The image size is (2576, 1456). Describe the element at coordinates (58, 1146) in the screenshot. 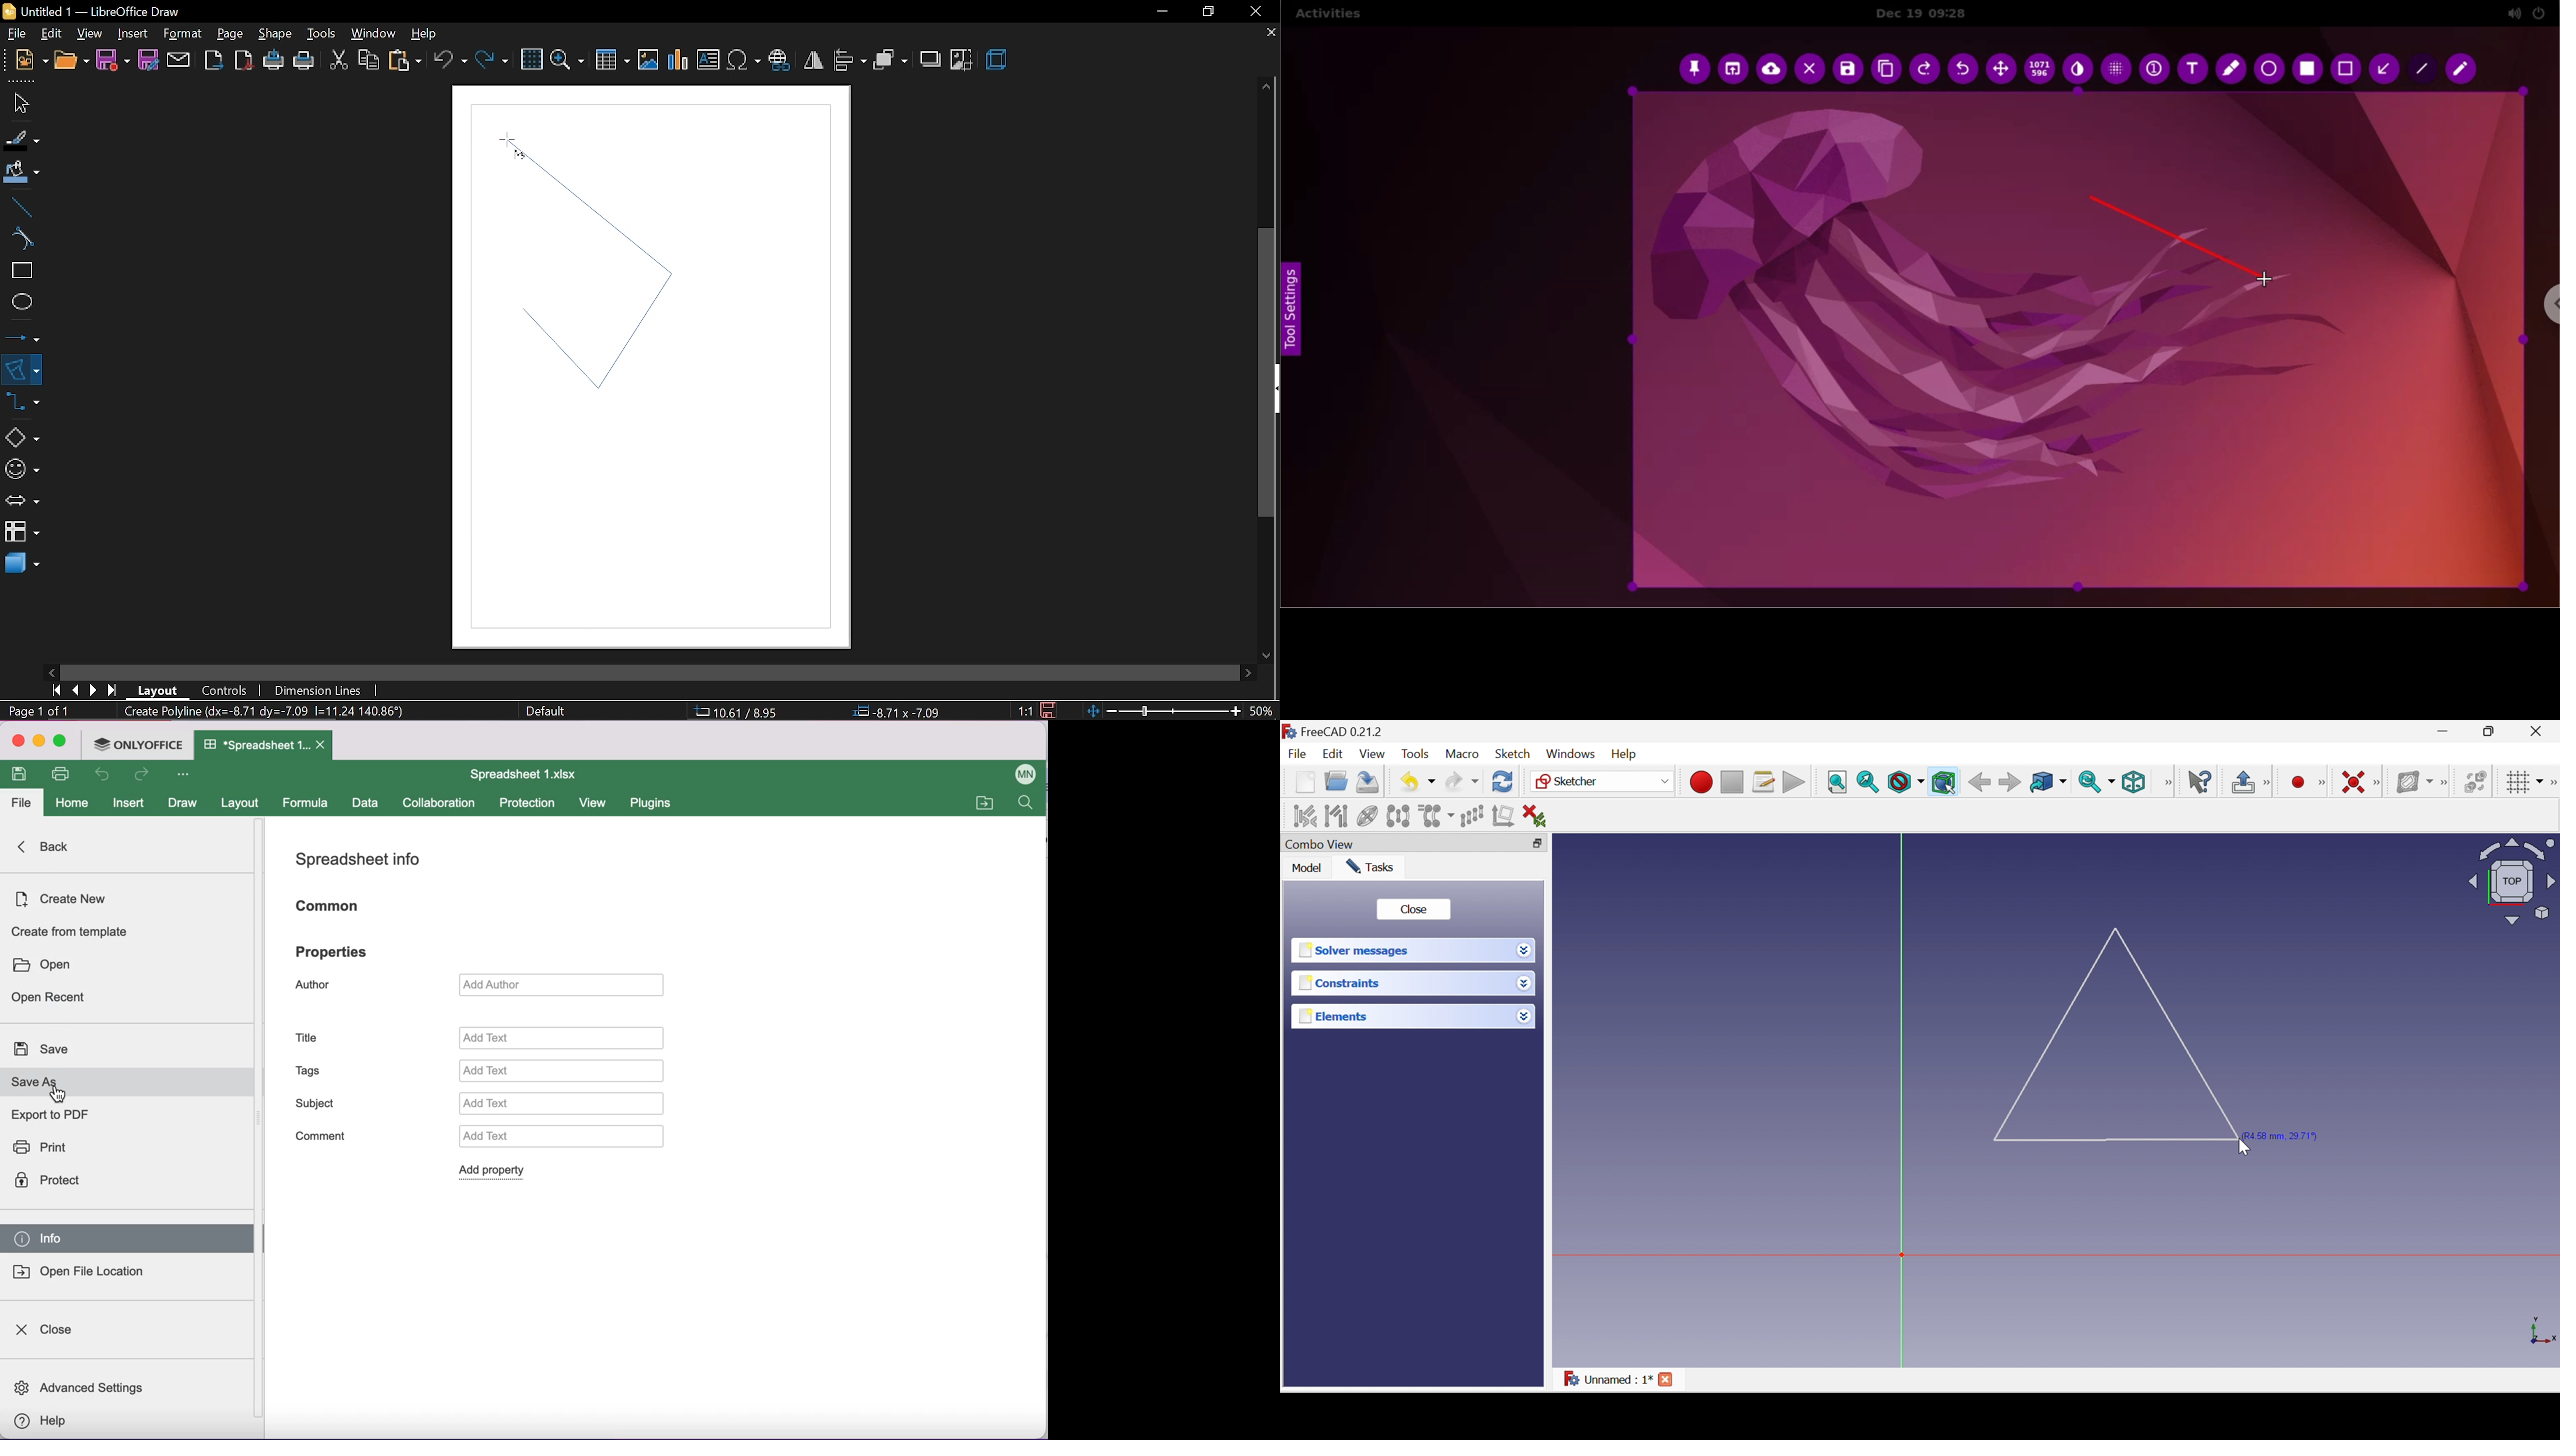

I see `print` at that location.